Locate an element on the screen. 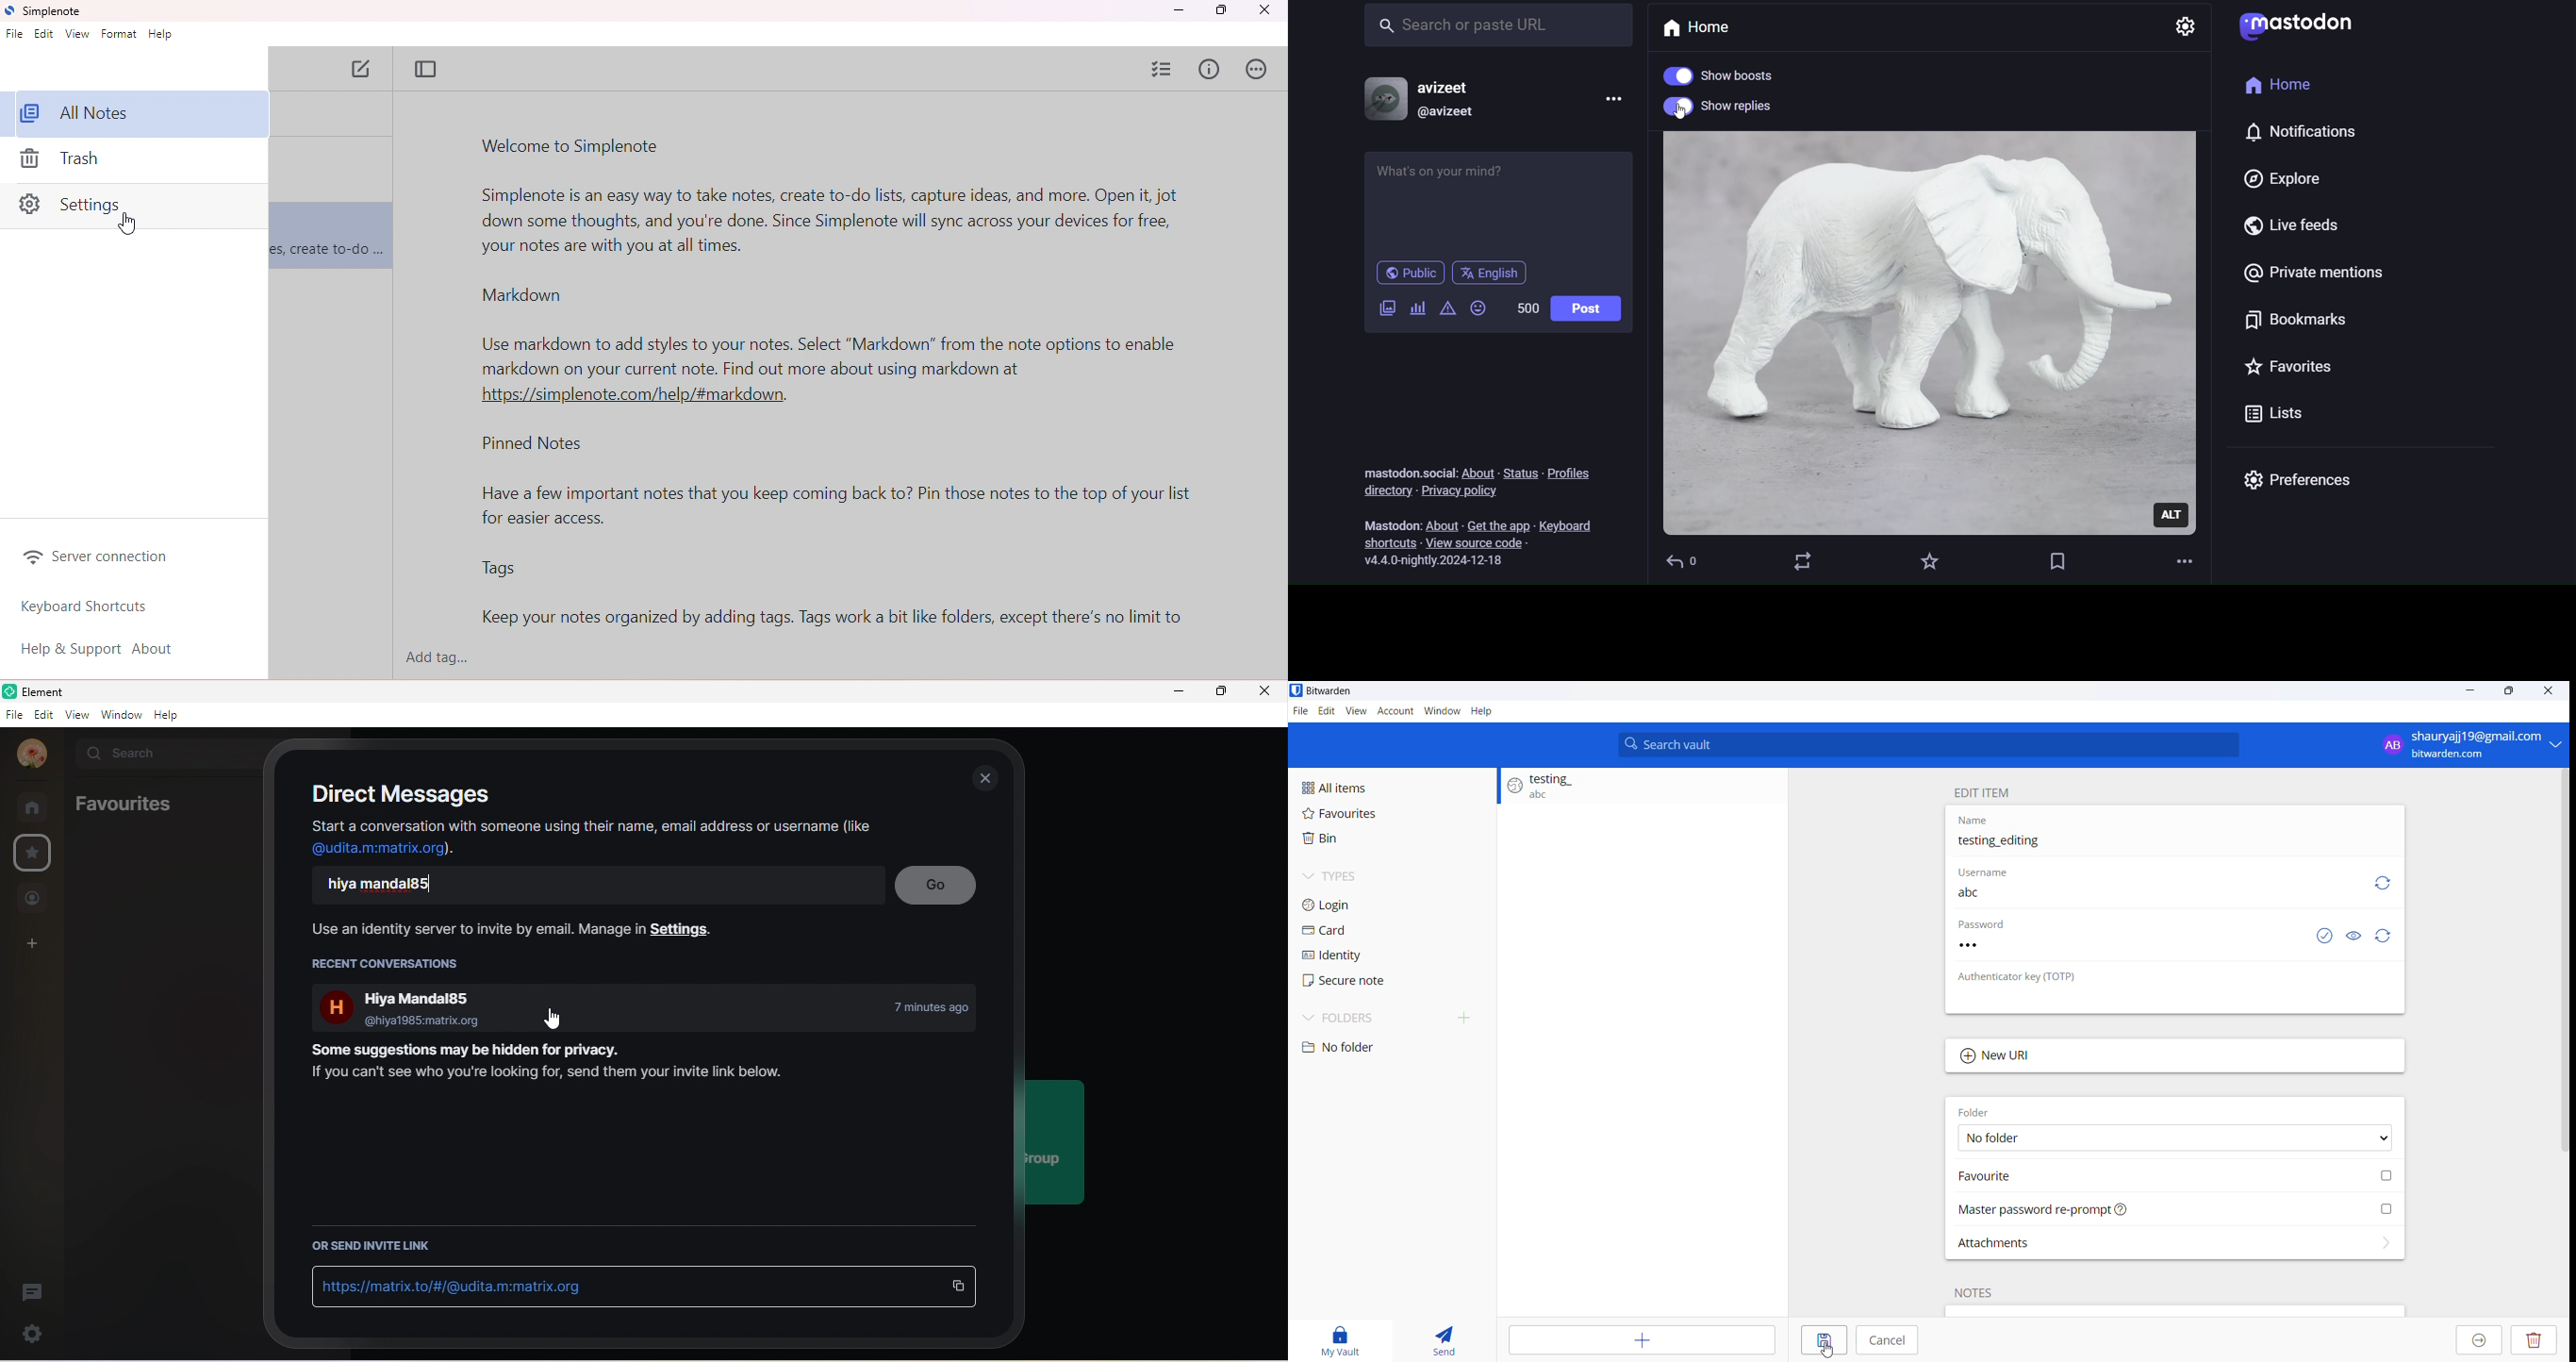 Image resolution: width=2576 pixels, height=1372 pixels. hiya mandal85 is located at coordinates (400, 884).